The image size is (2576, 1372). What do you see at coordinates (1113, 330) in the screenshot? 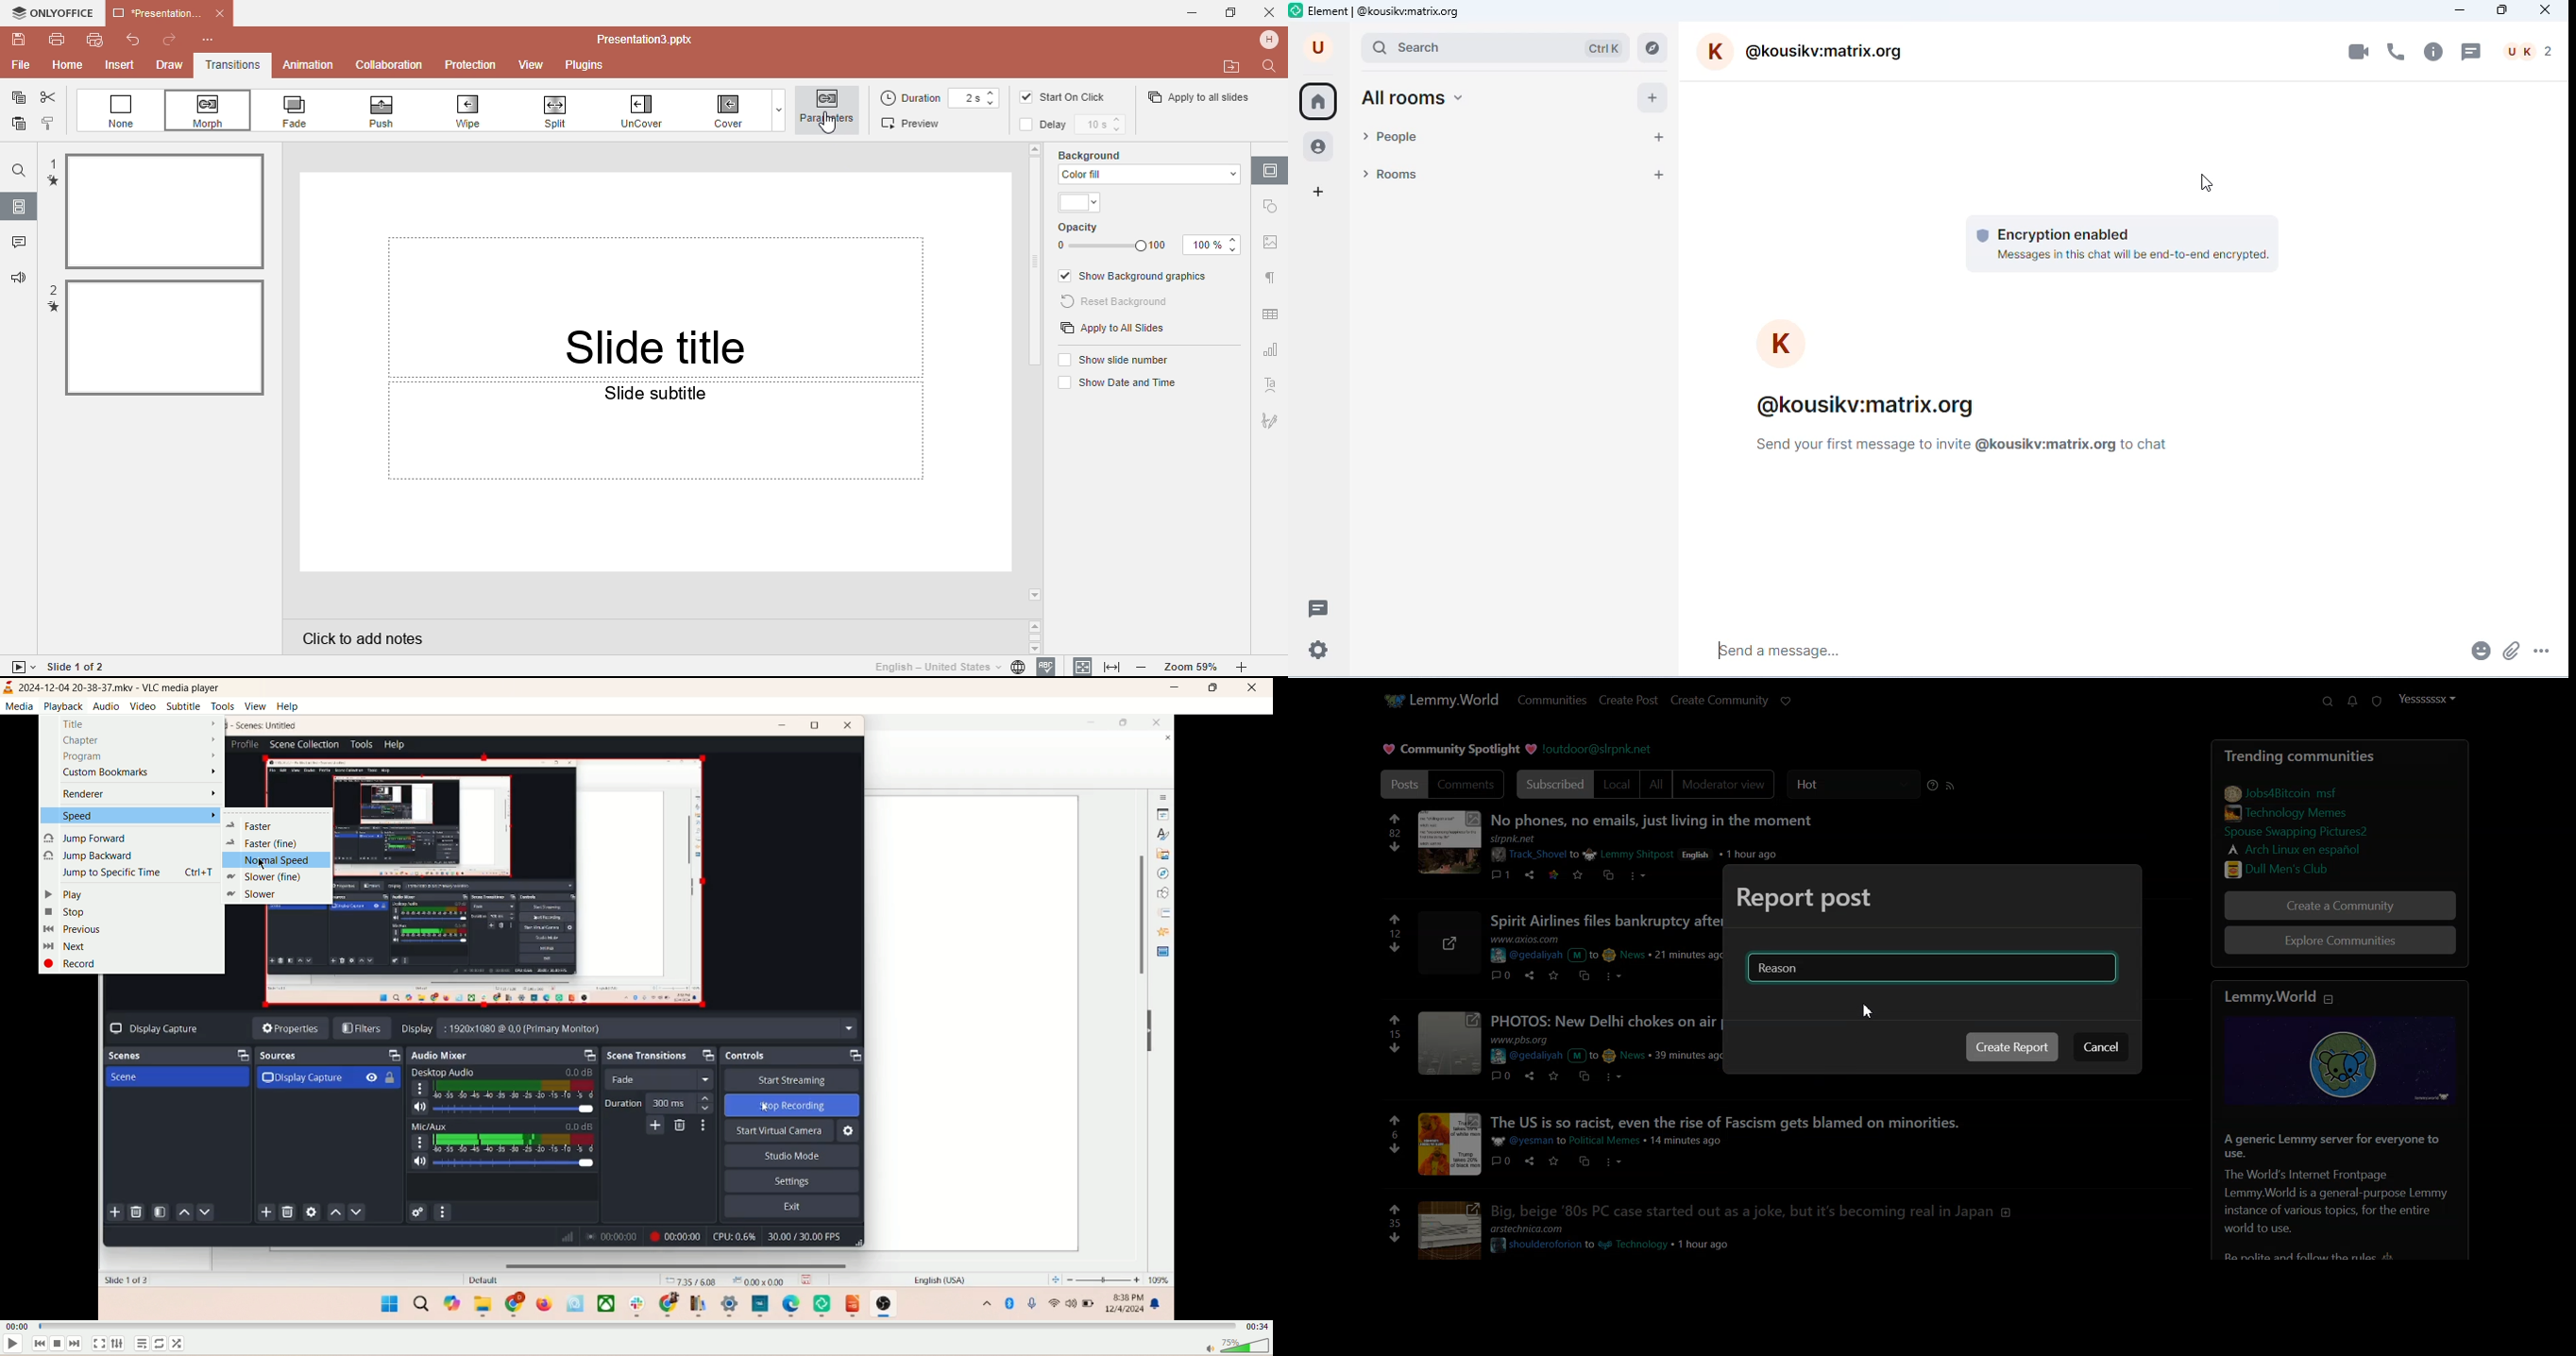
I see `Apply to all slides` at bounding box center [1113, 330].